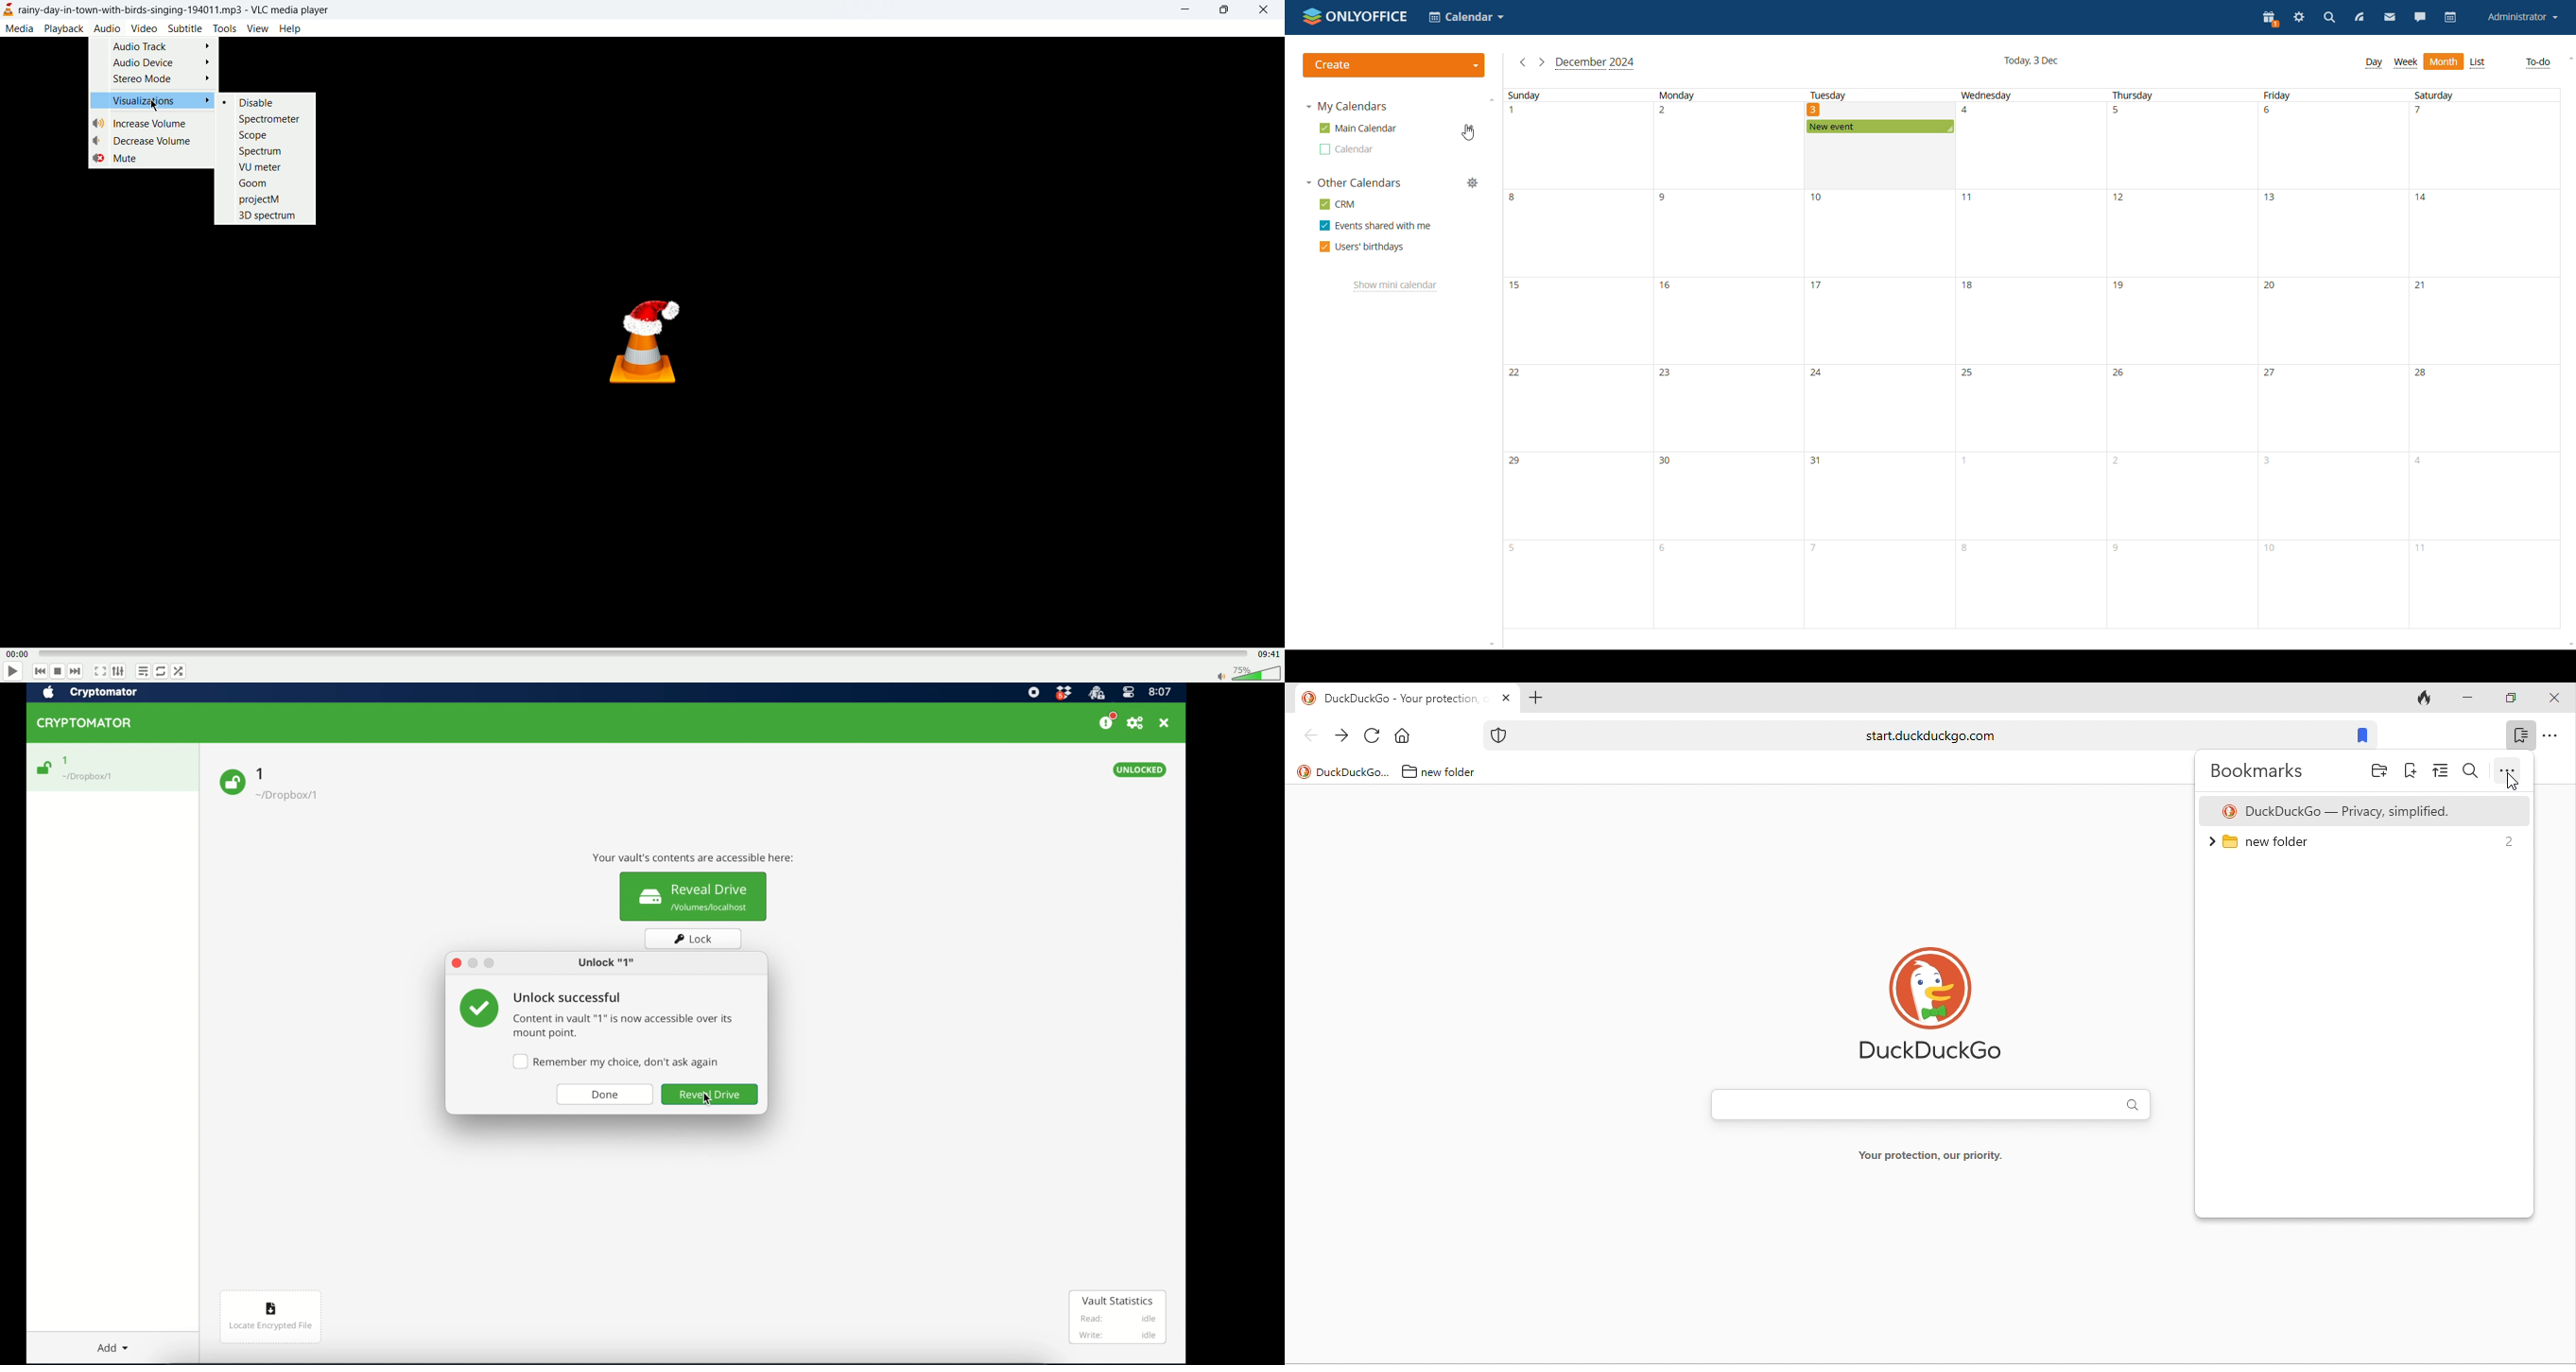 The image size is (2576, 1372). Describe the element at coordinates (41, 672) in the screenshot. I see `previous` at that location.